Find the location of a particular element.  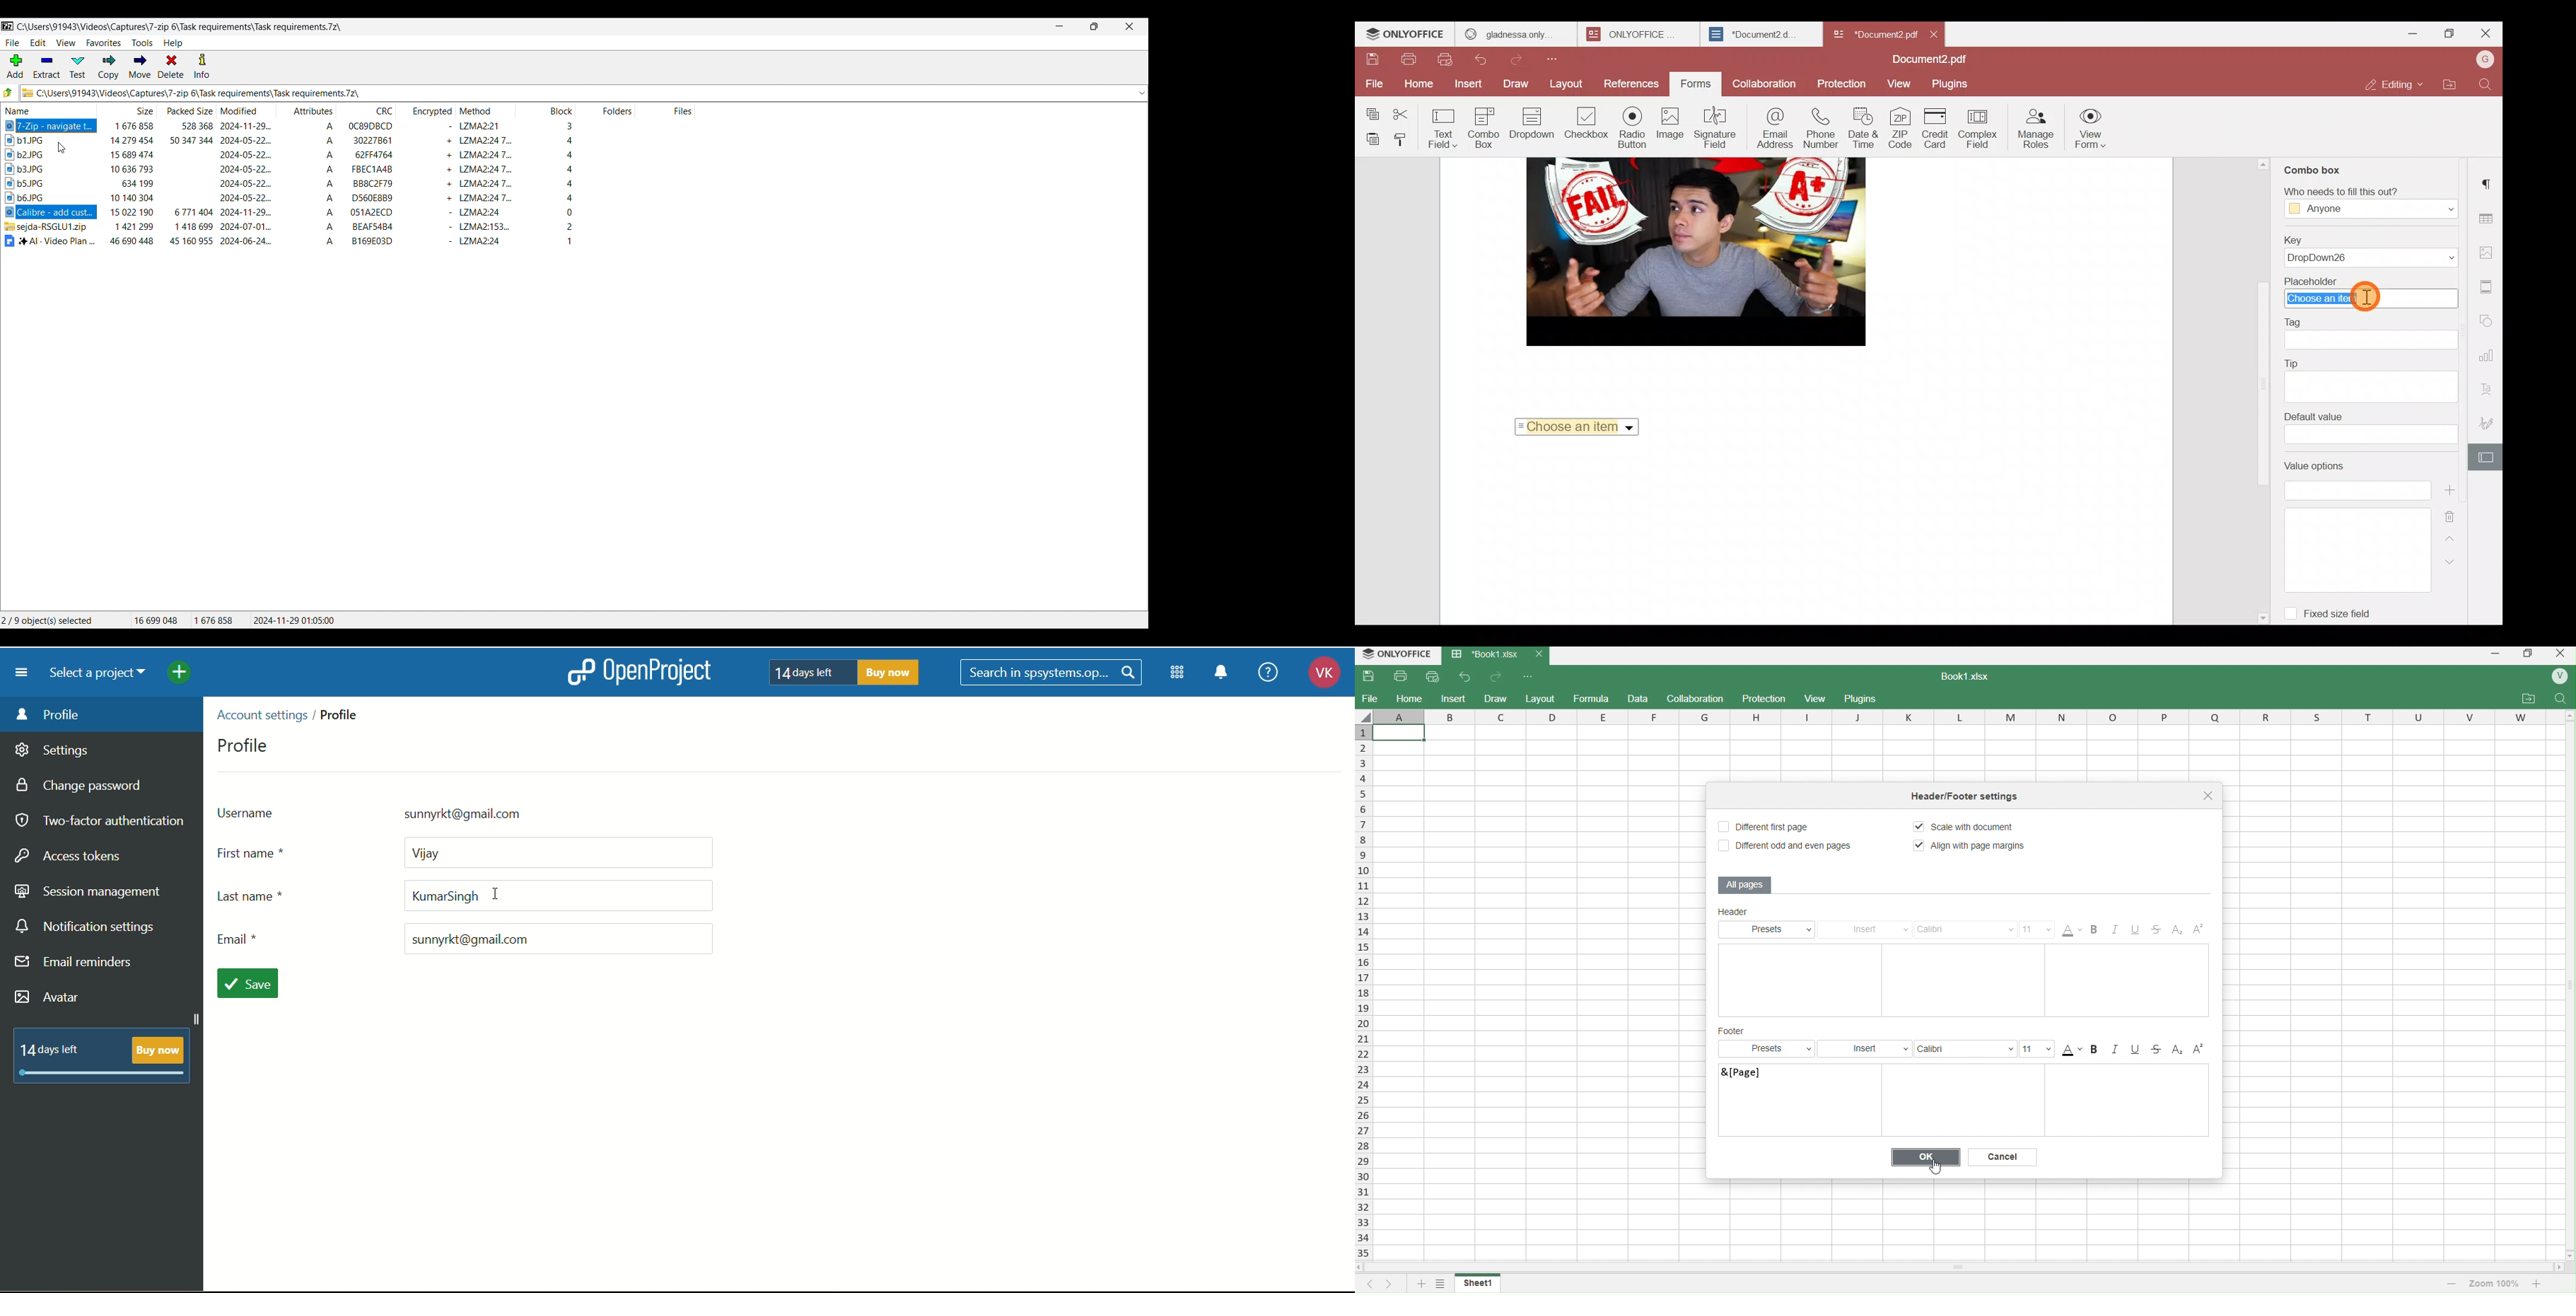

All Pages is located at coordinates (1746, 884).